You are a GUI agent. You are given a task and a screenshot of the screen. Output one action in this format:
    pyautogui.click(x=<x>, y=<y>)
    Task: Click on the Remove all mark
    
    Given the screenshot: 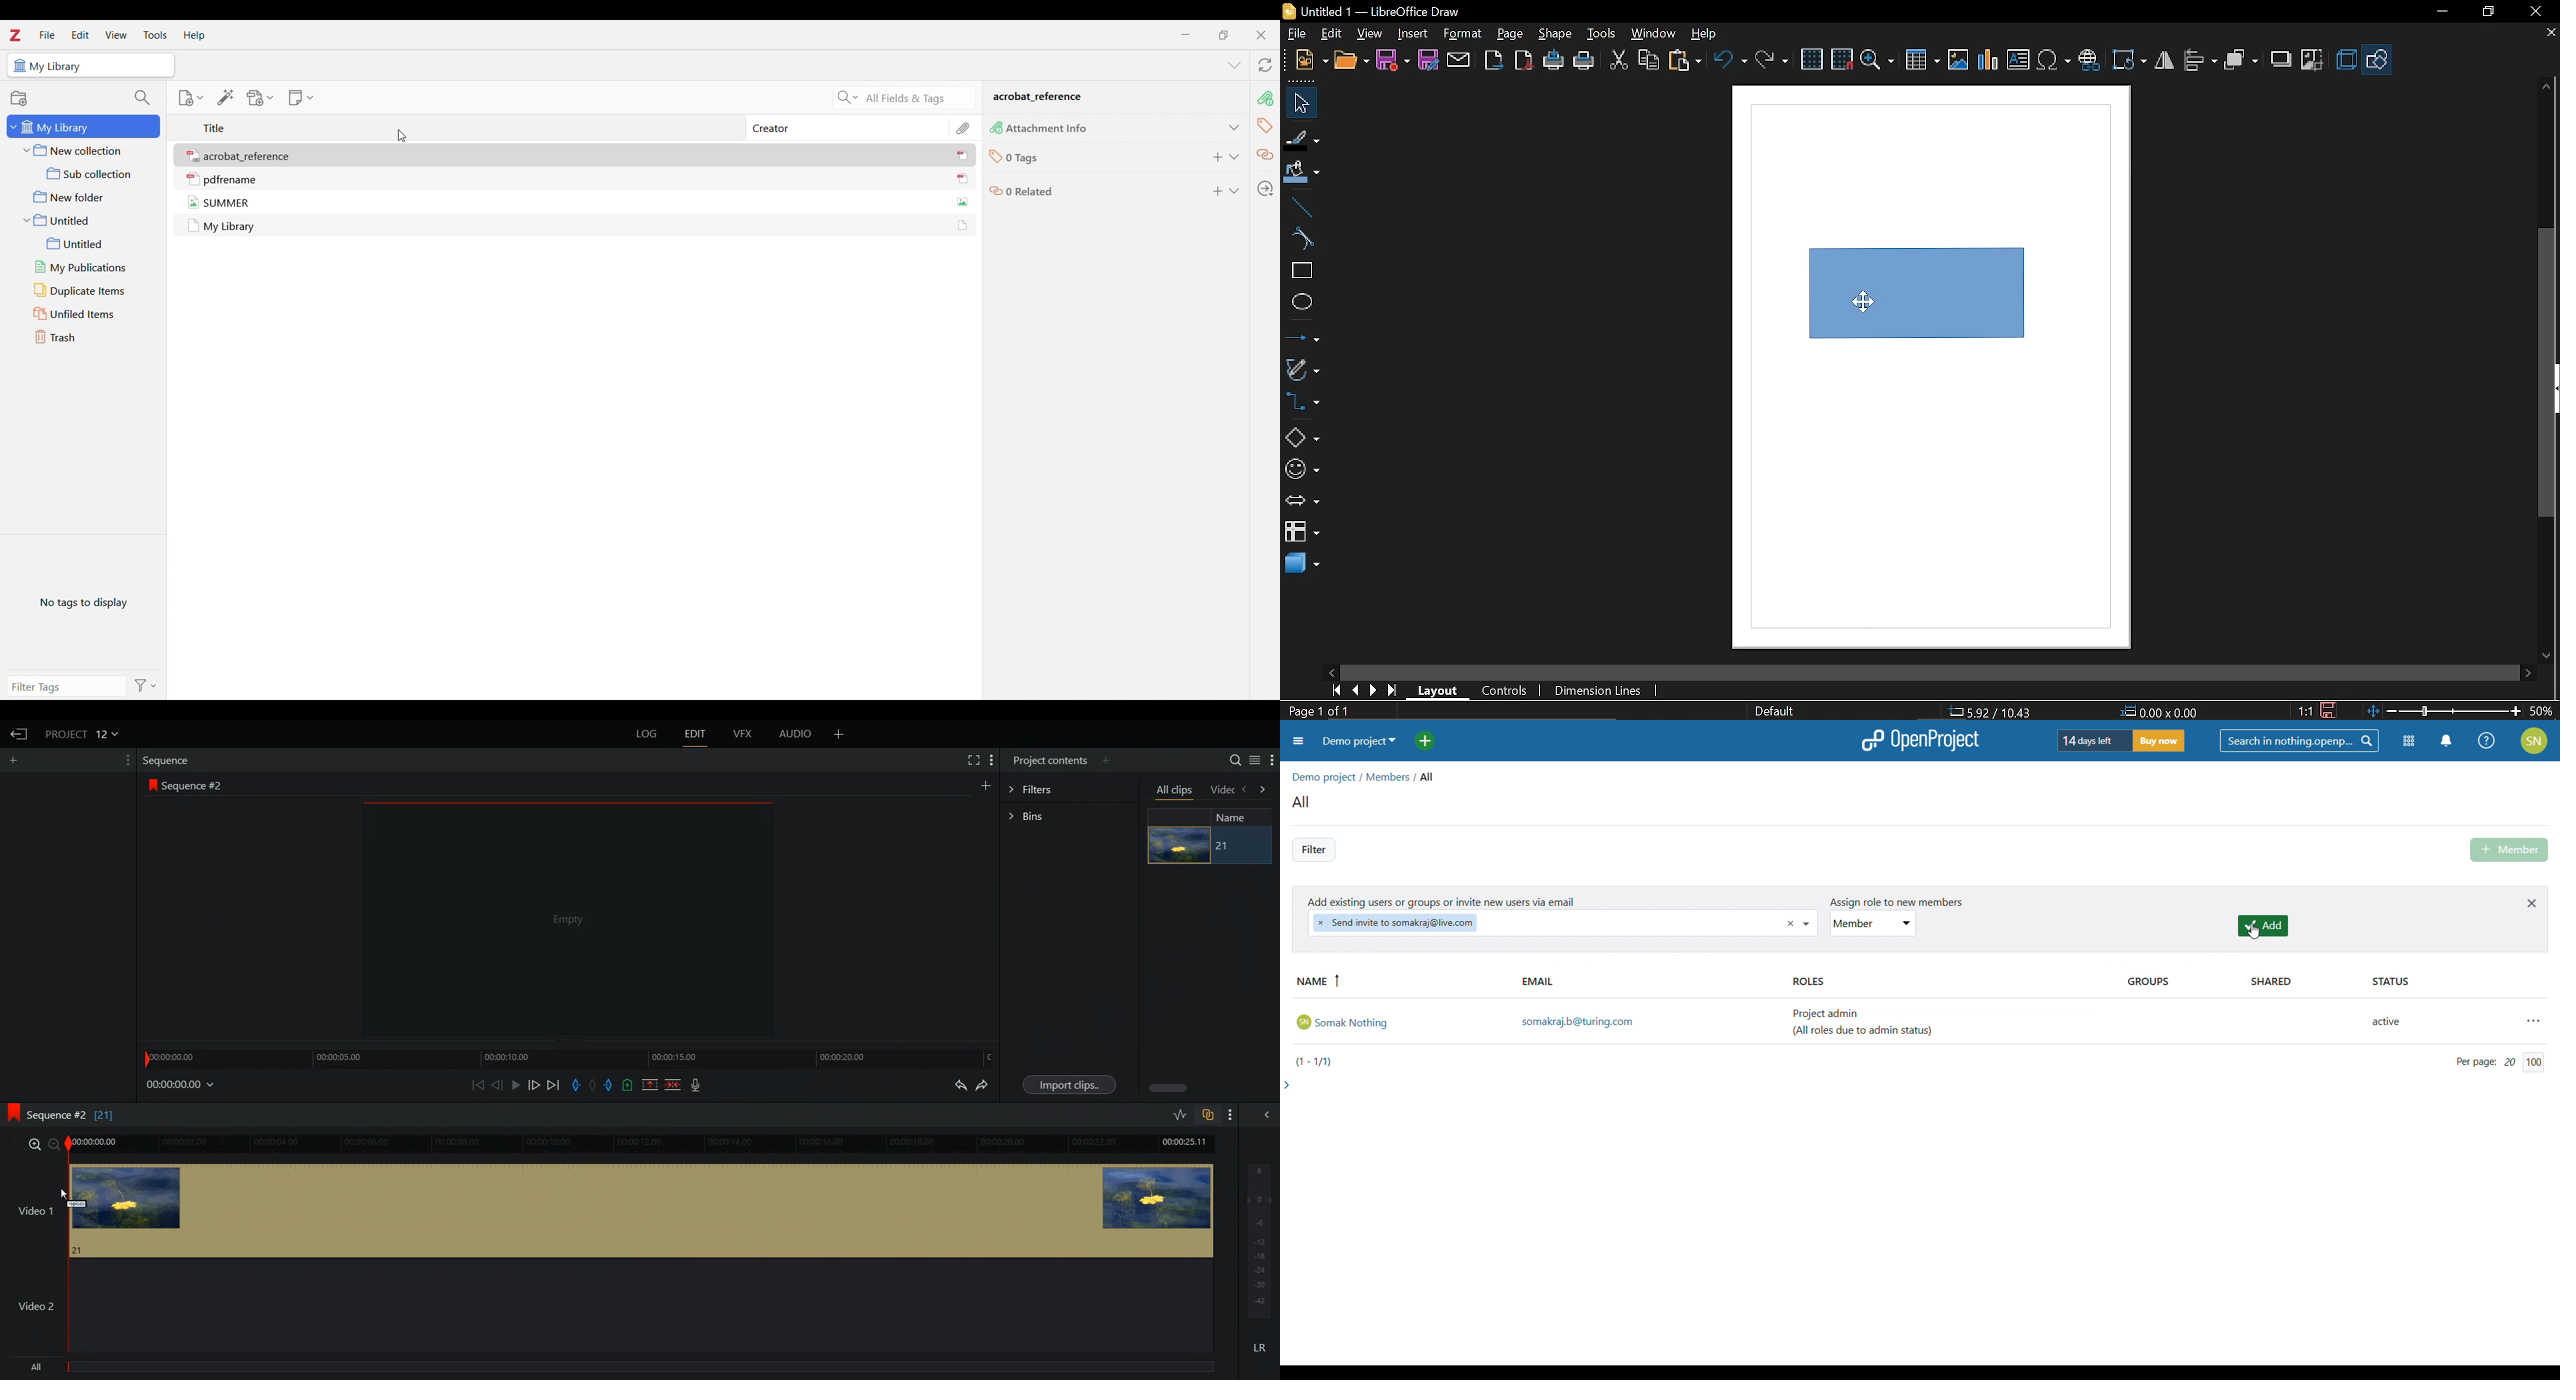 What is the action you would take?
    pyautogui.click(x=594, y=1085)
    